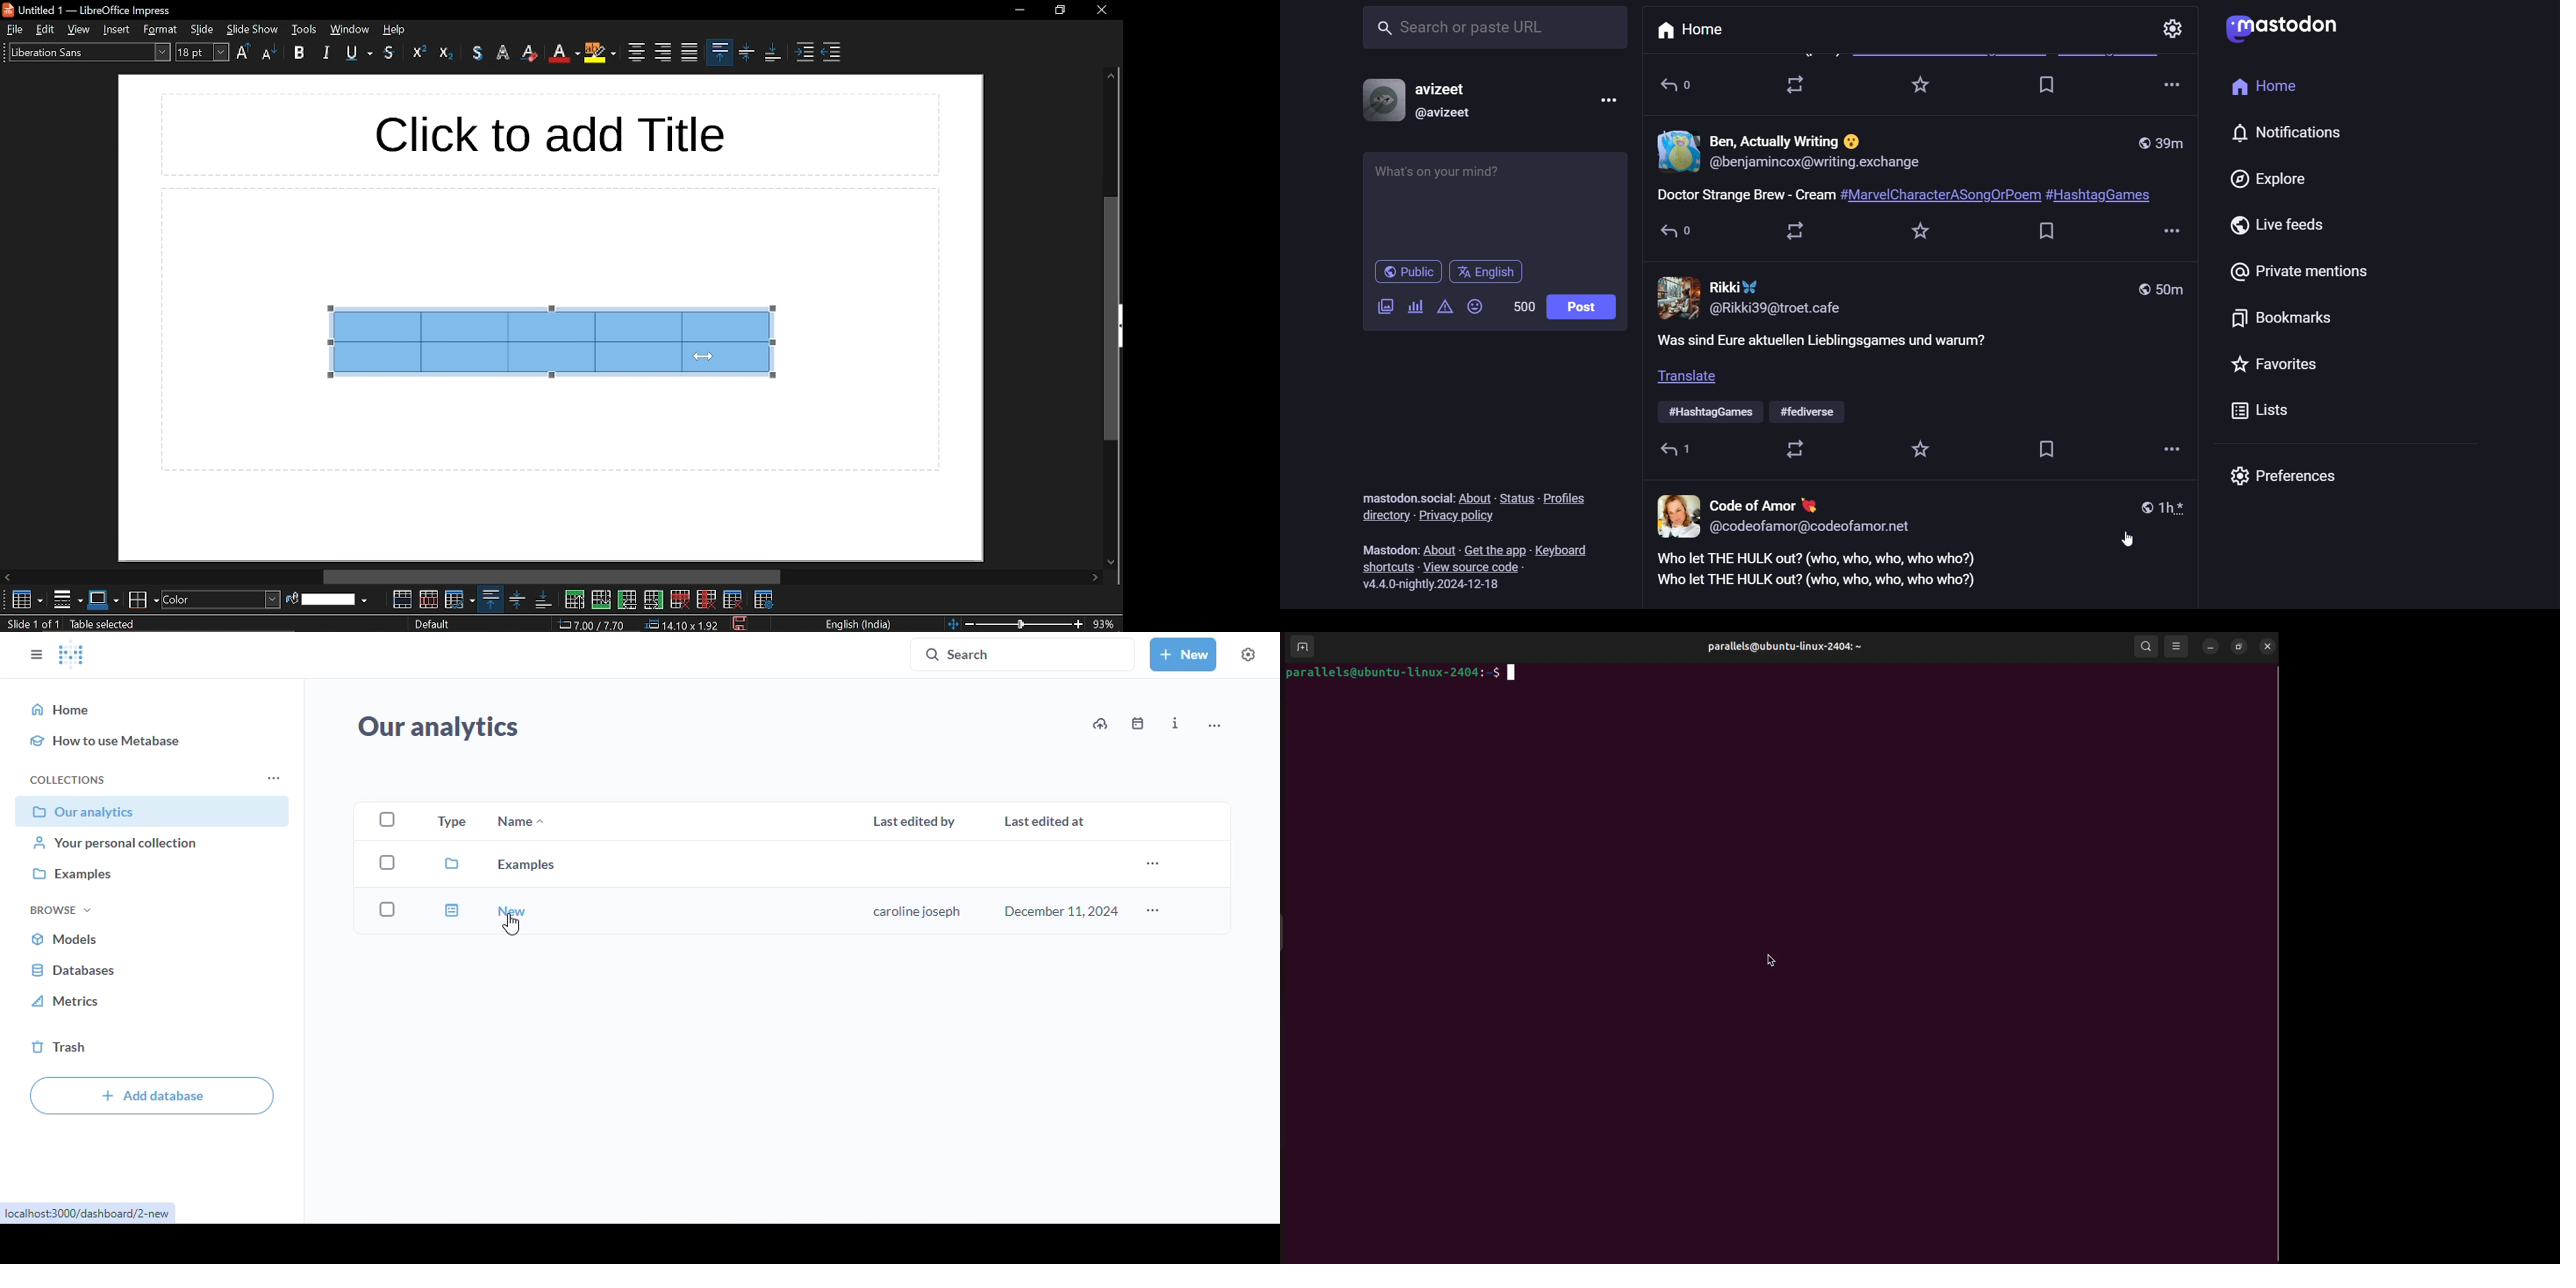 This screenshot has height=1288, width=2576. I want to click on live feeds, so click(2276, 226).